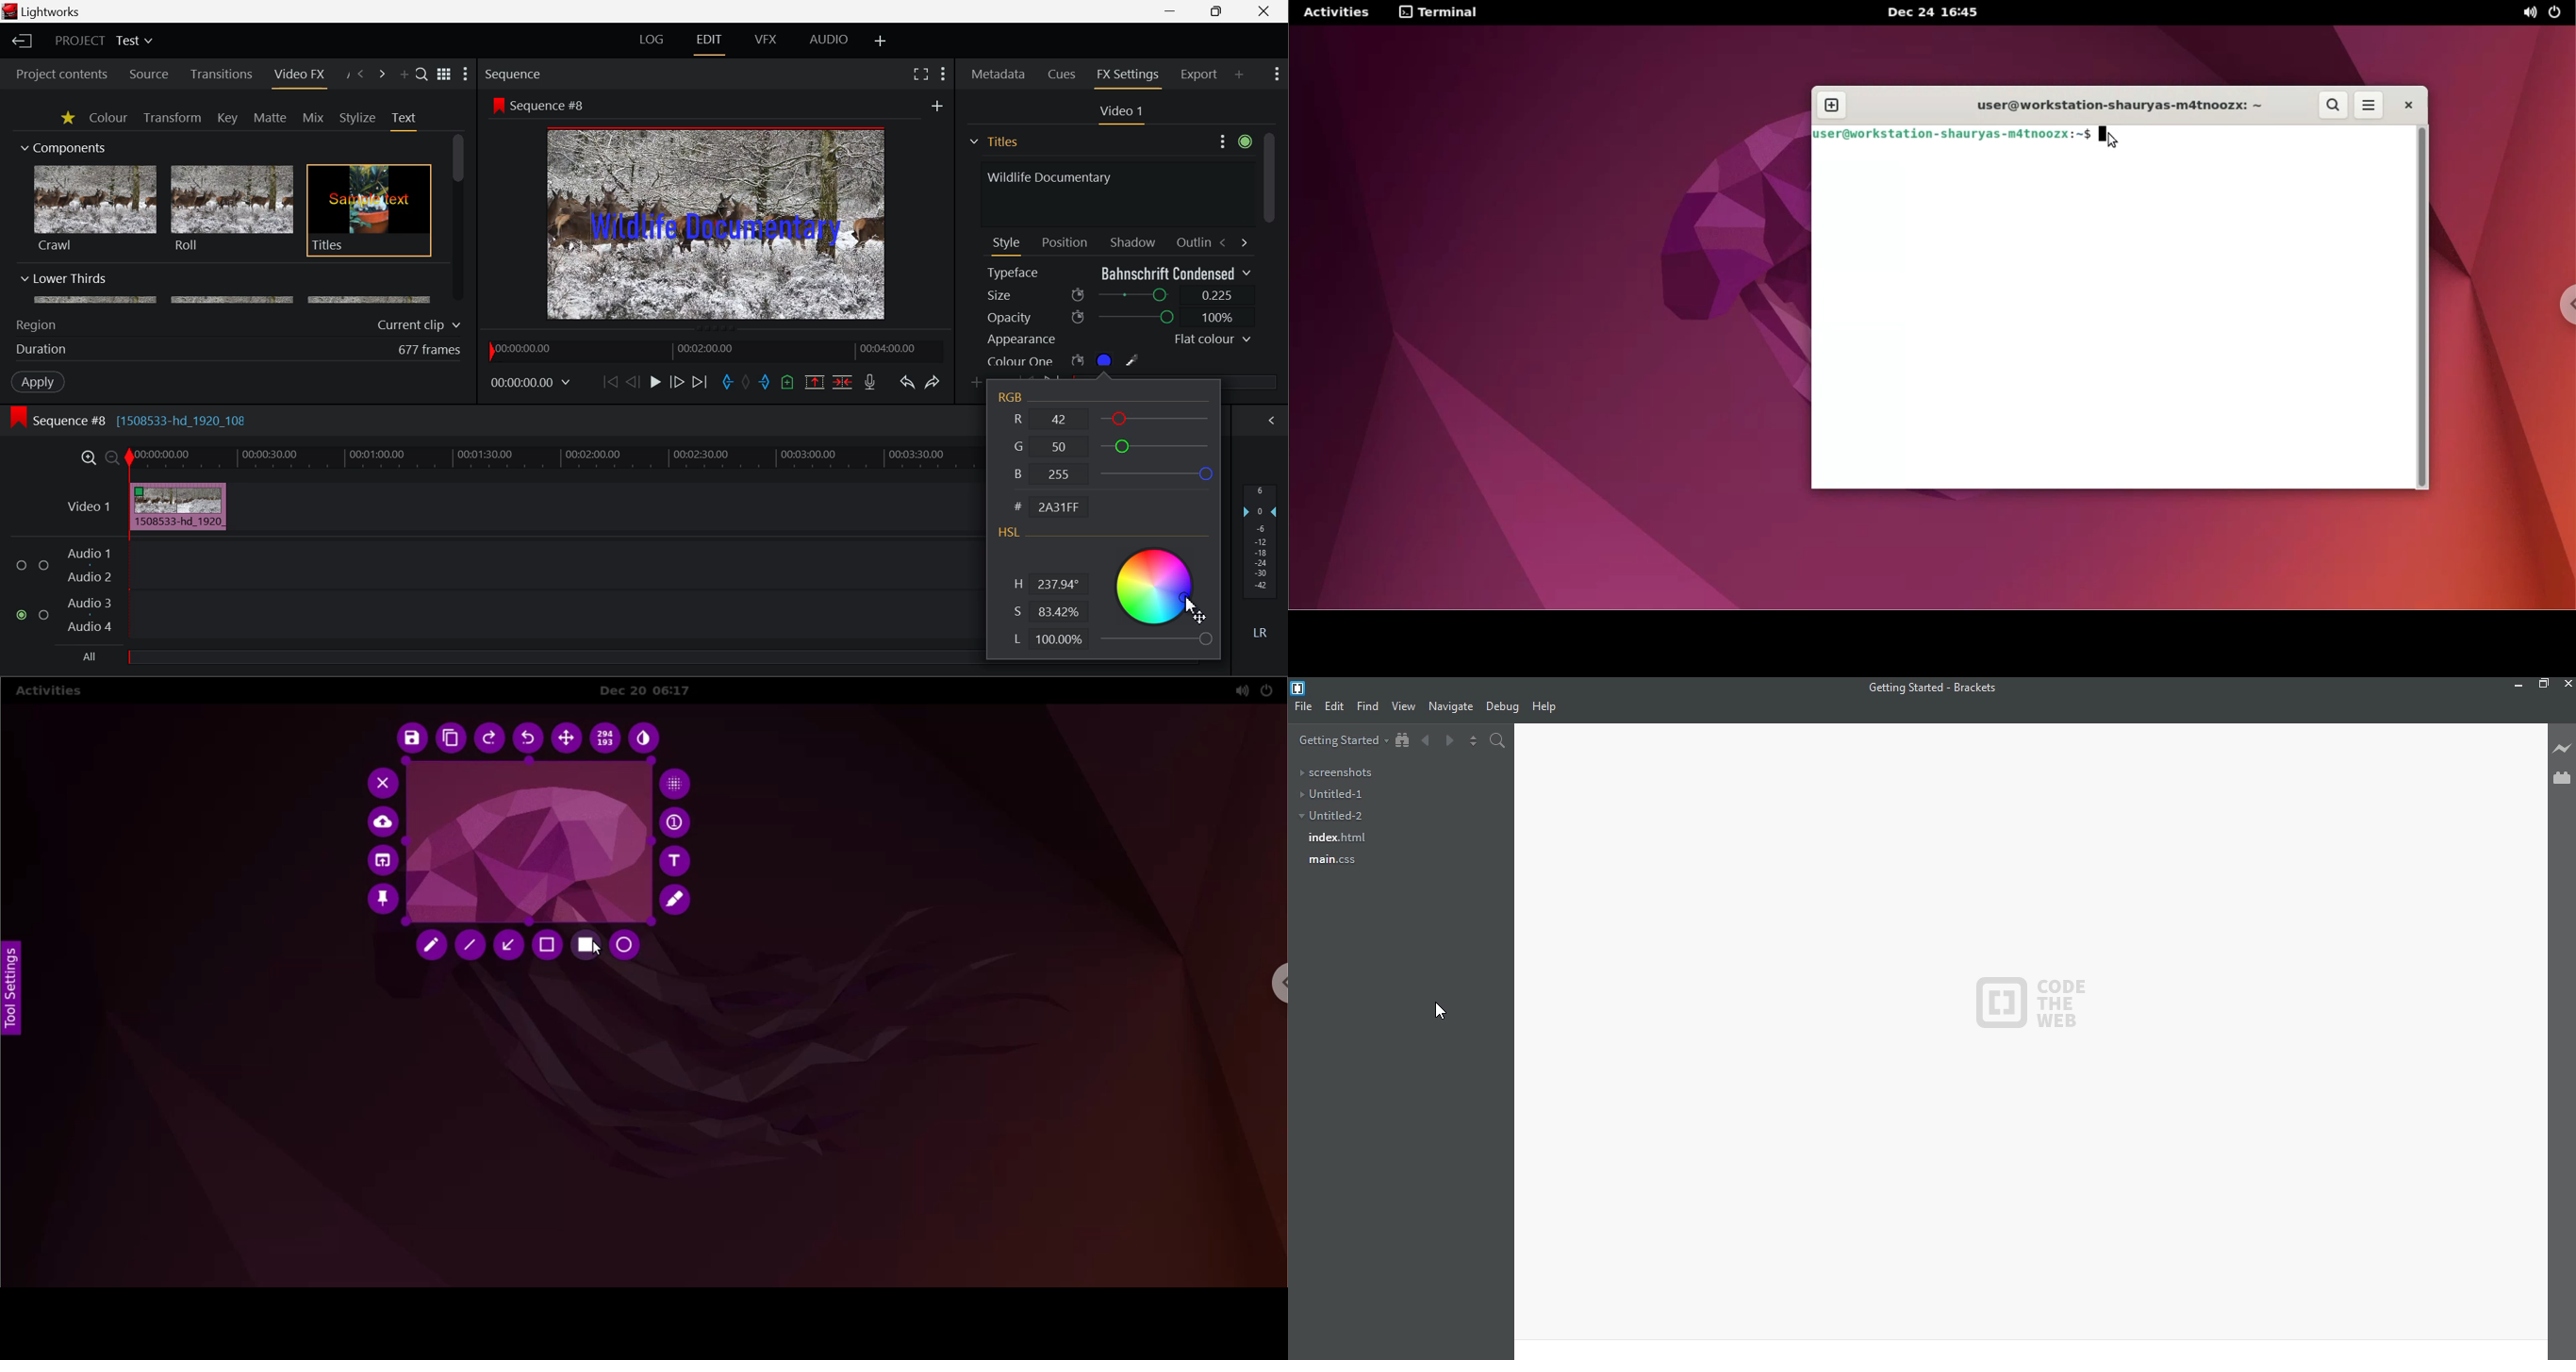 The width and height of the screenshot is (2576, 1372). What do you see at coordinates (715, 348) in the screenshot?
I see `Project Timeline Navigator` at bounding box center [715, 348].